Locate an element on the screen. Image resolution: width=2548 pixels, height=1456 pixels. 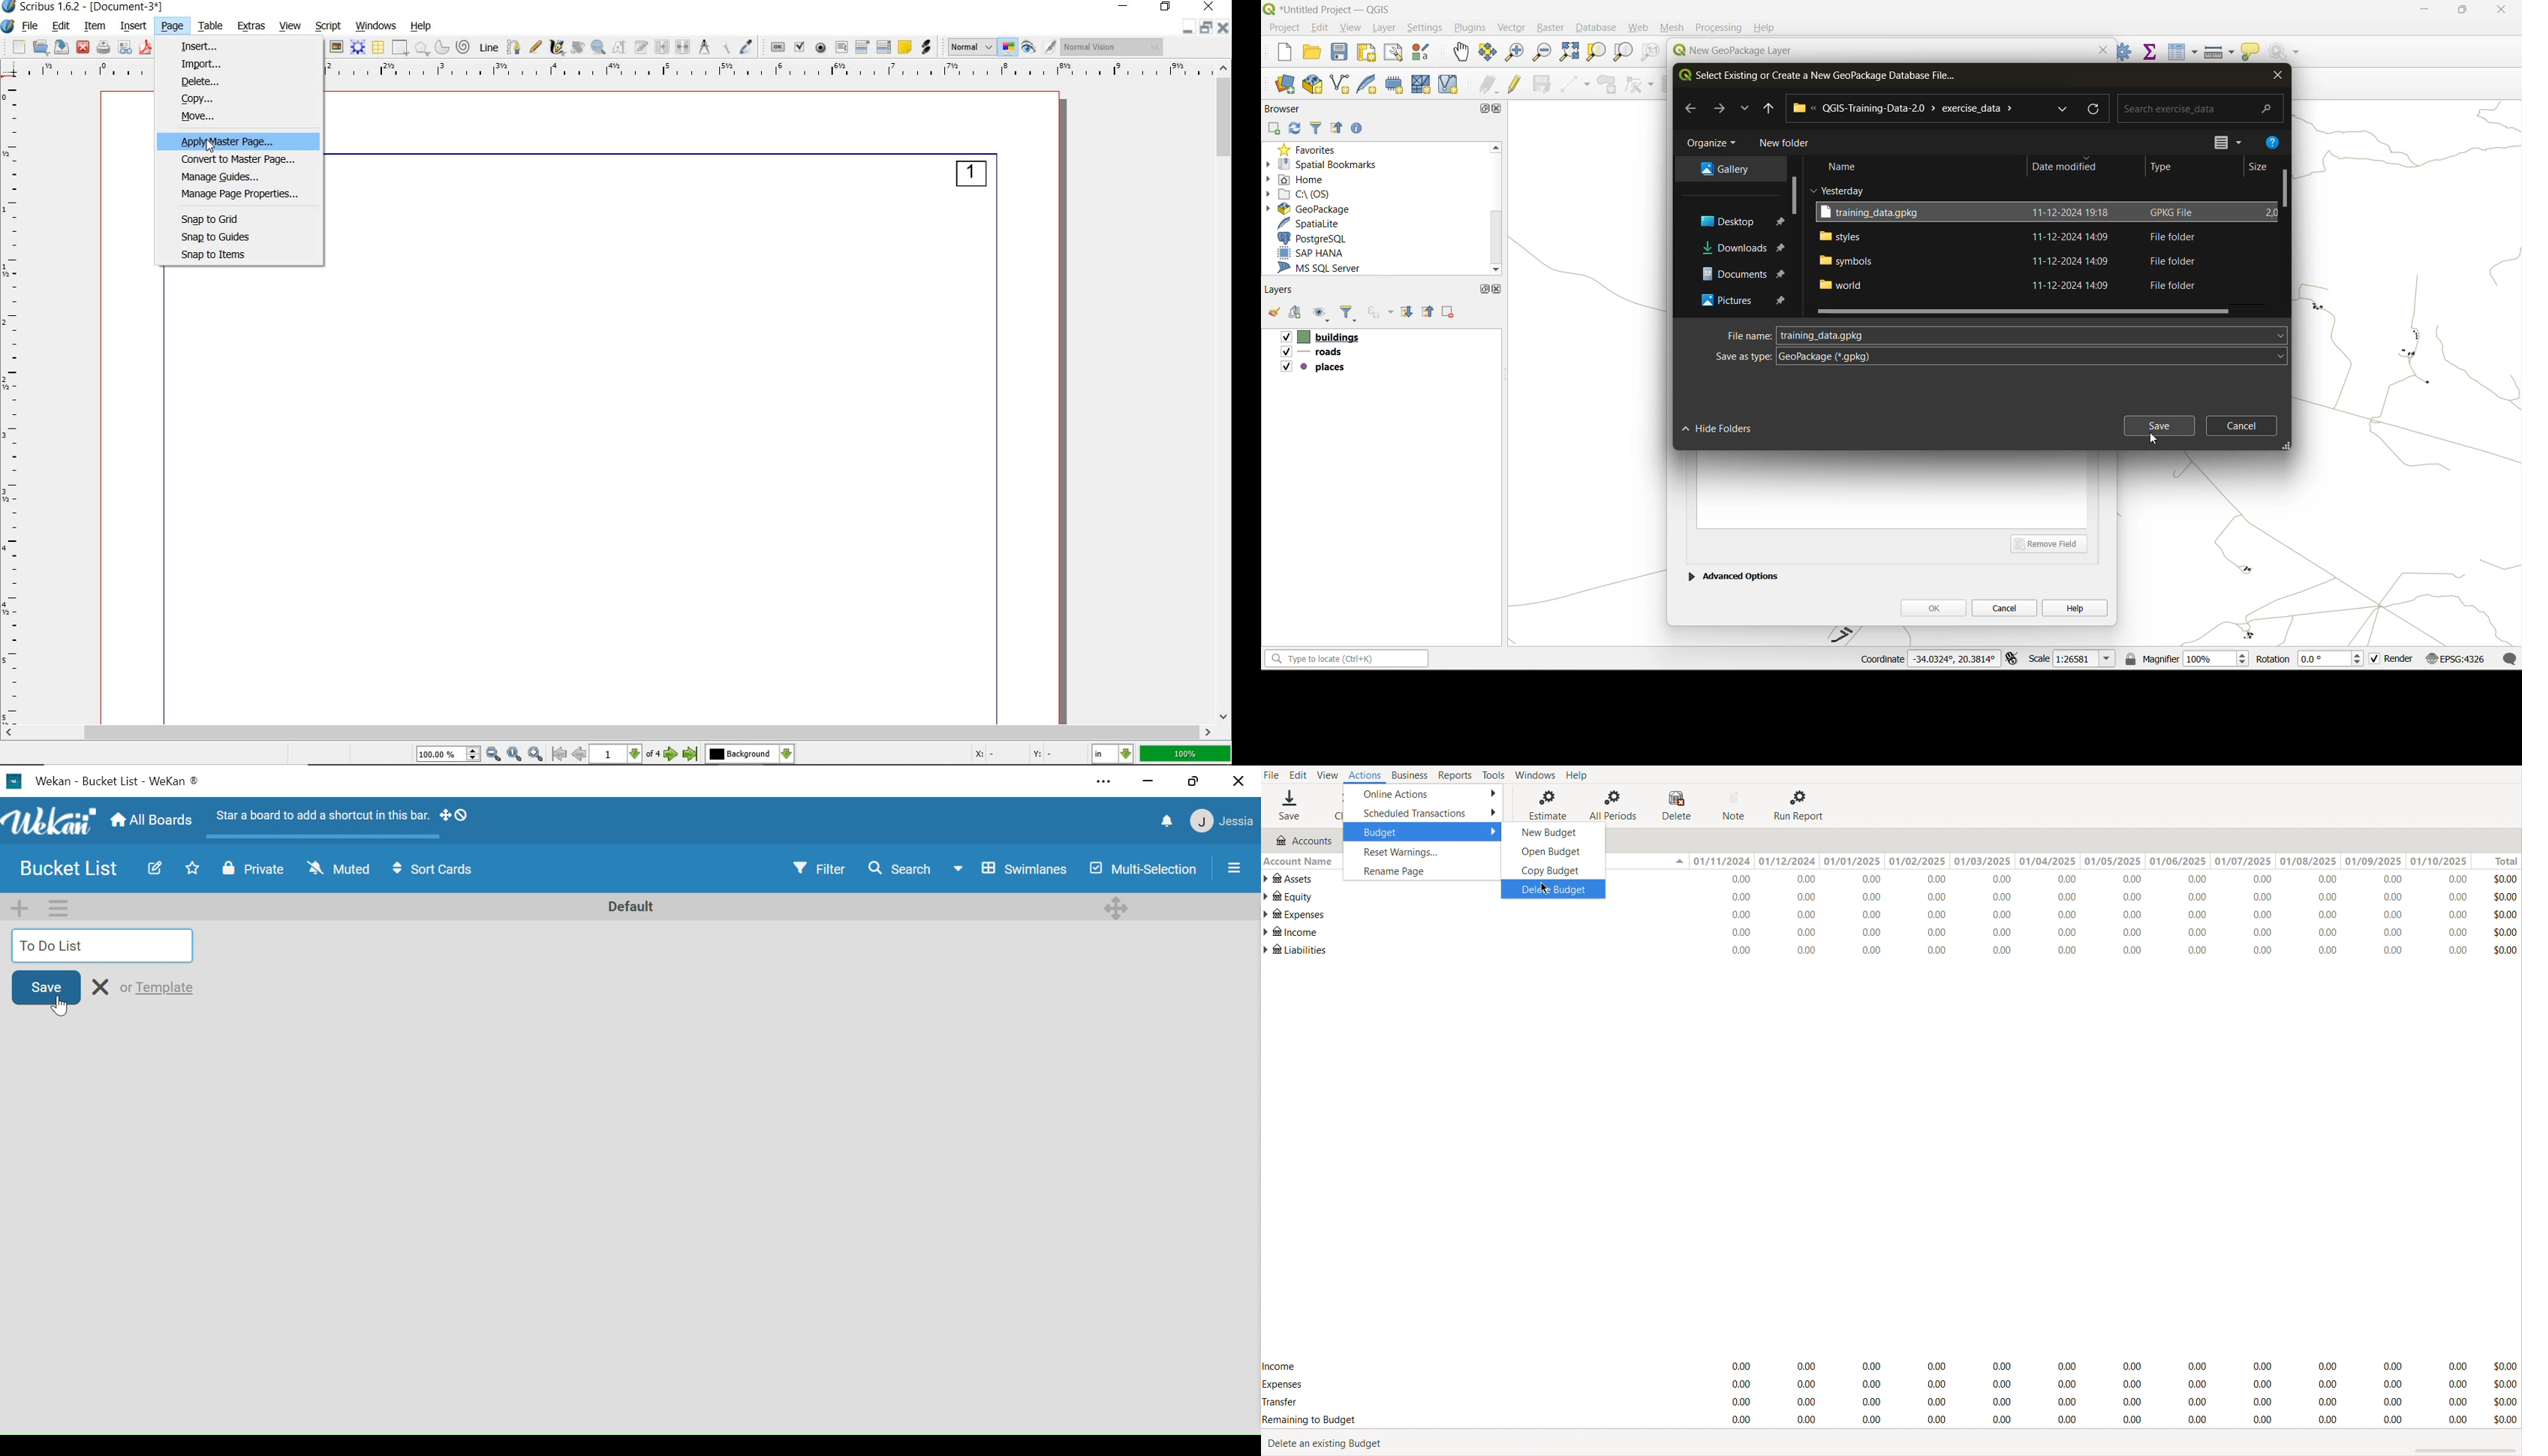
Copy Budget is located at coordinates (1554, 871).